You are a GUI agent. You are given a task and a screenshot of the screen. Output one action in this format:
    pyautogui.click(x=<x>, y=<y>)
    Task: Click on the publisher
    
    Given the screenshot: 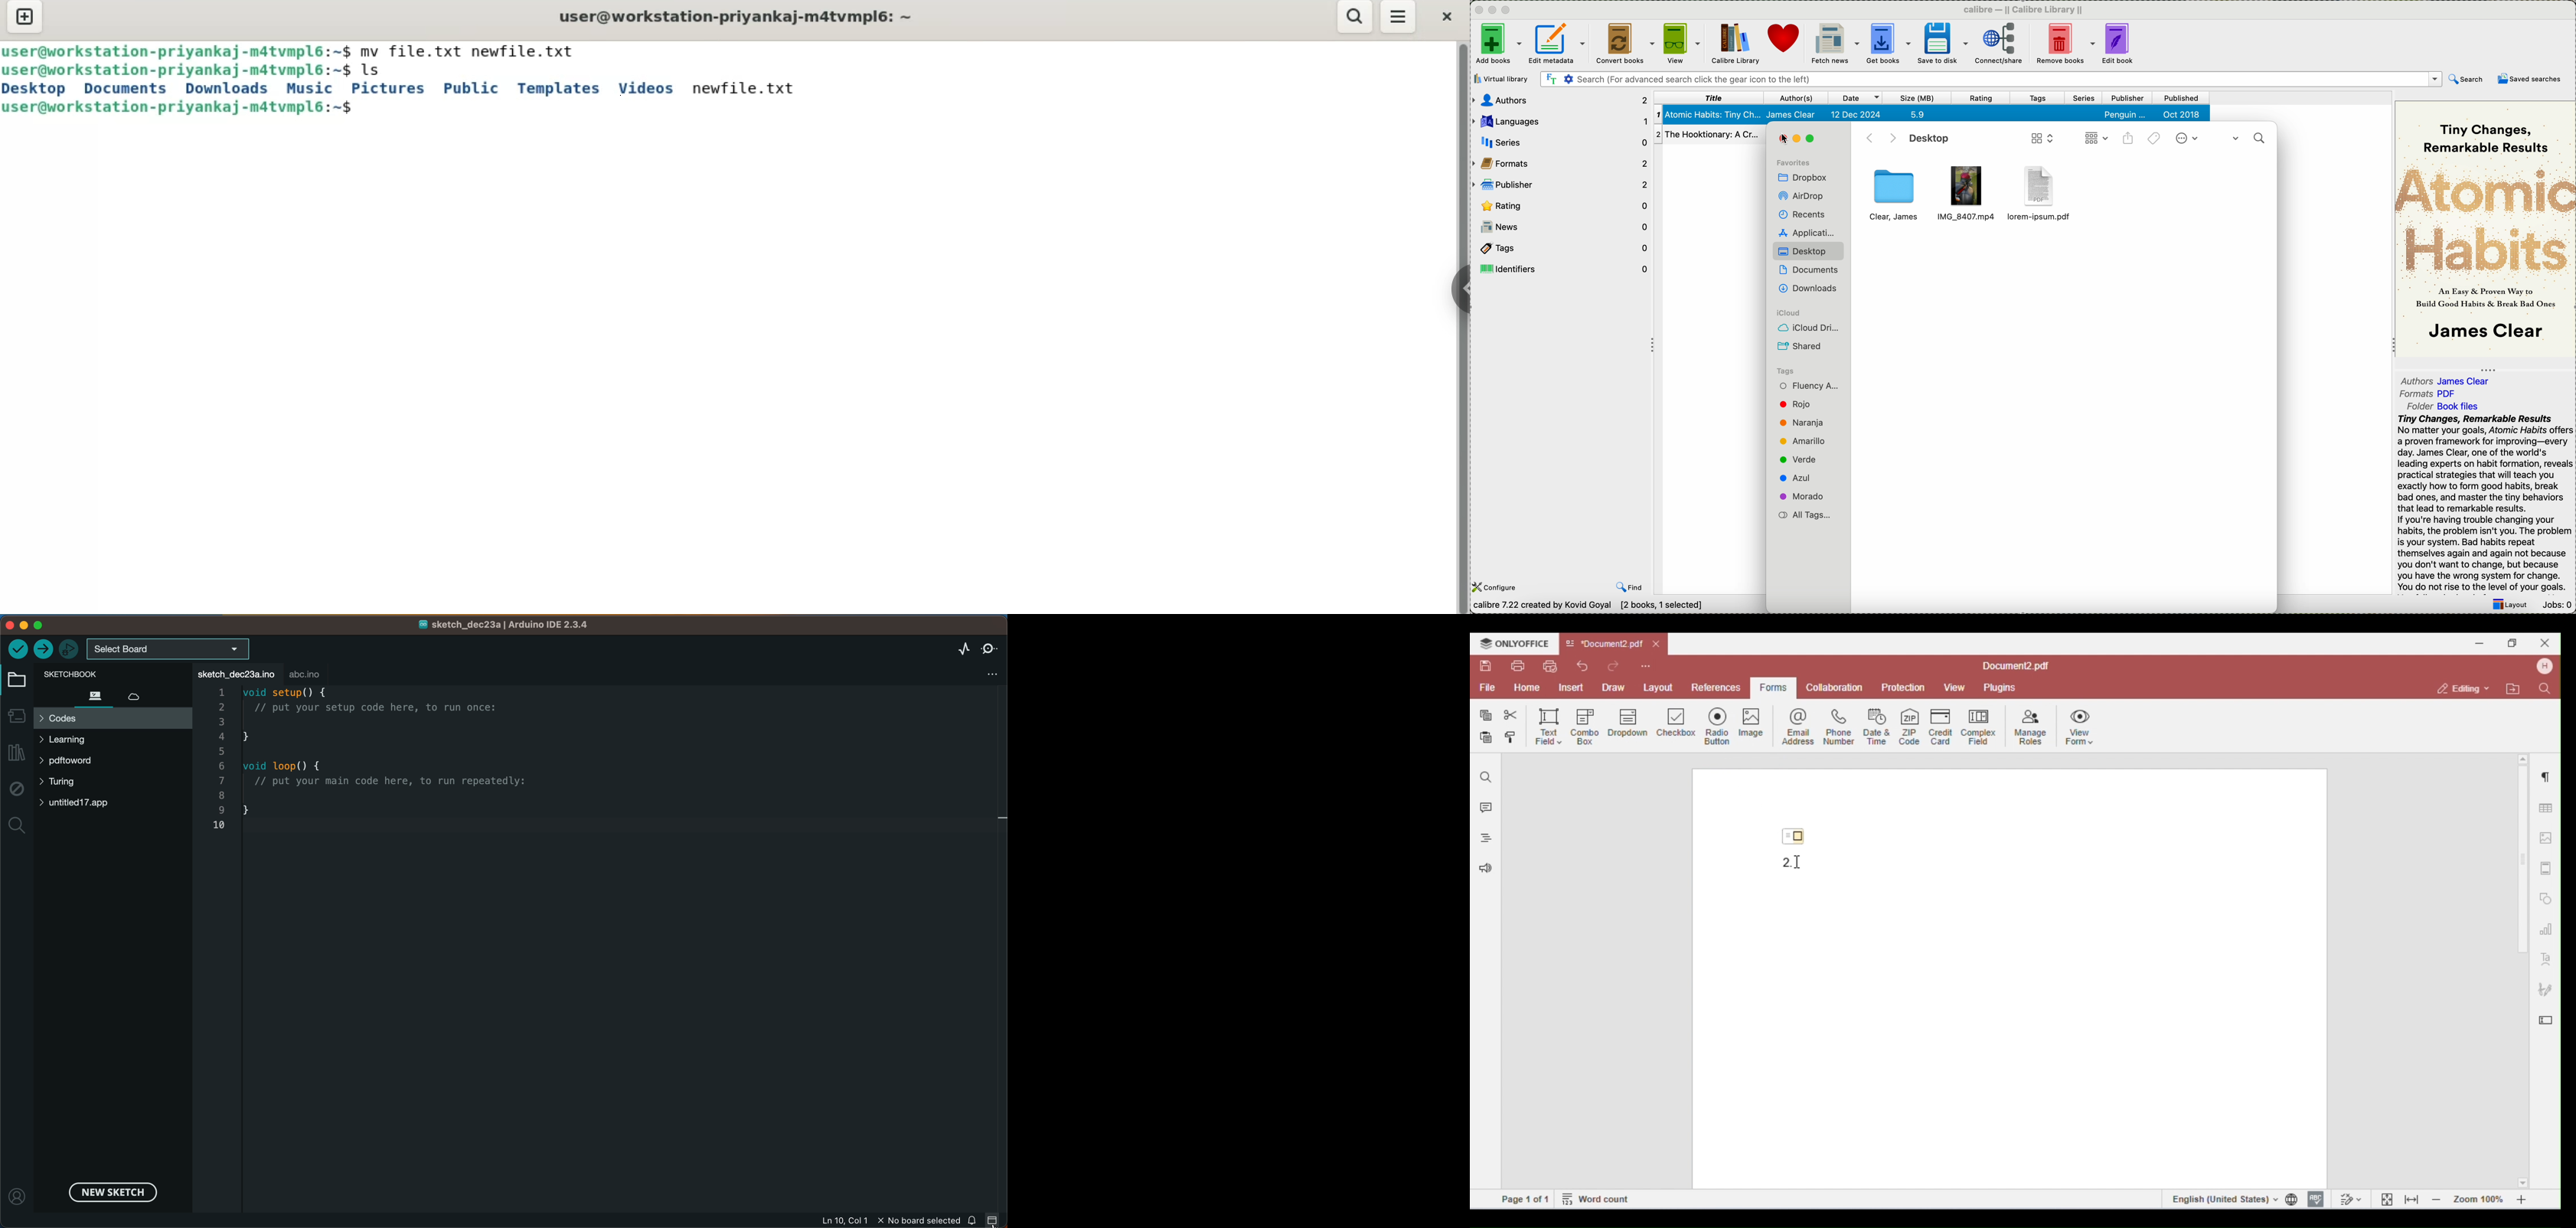 What is the action you would take?
    pyautogui.click(x=1560, y=185)
    